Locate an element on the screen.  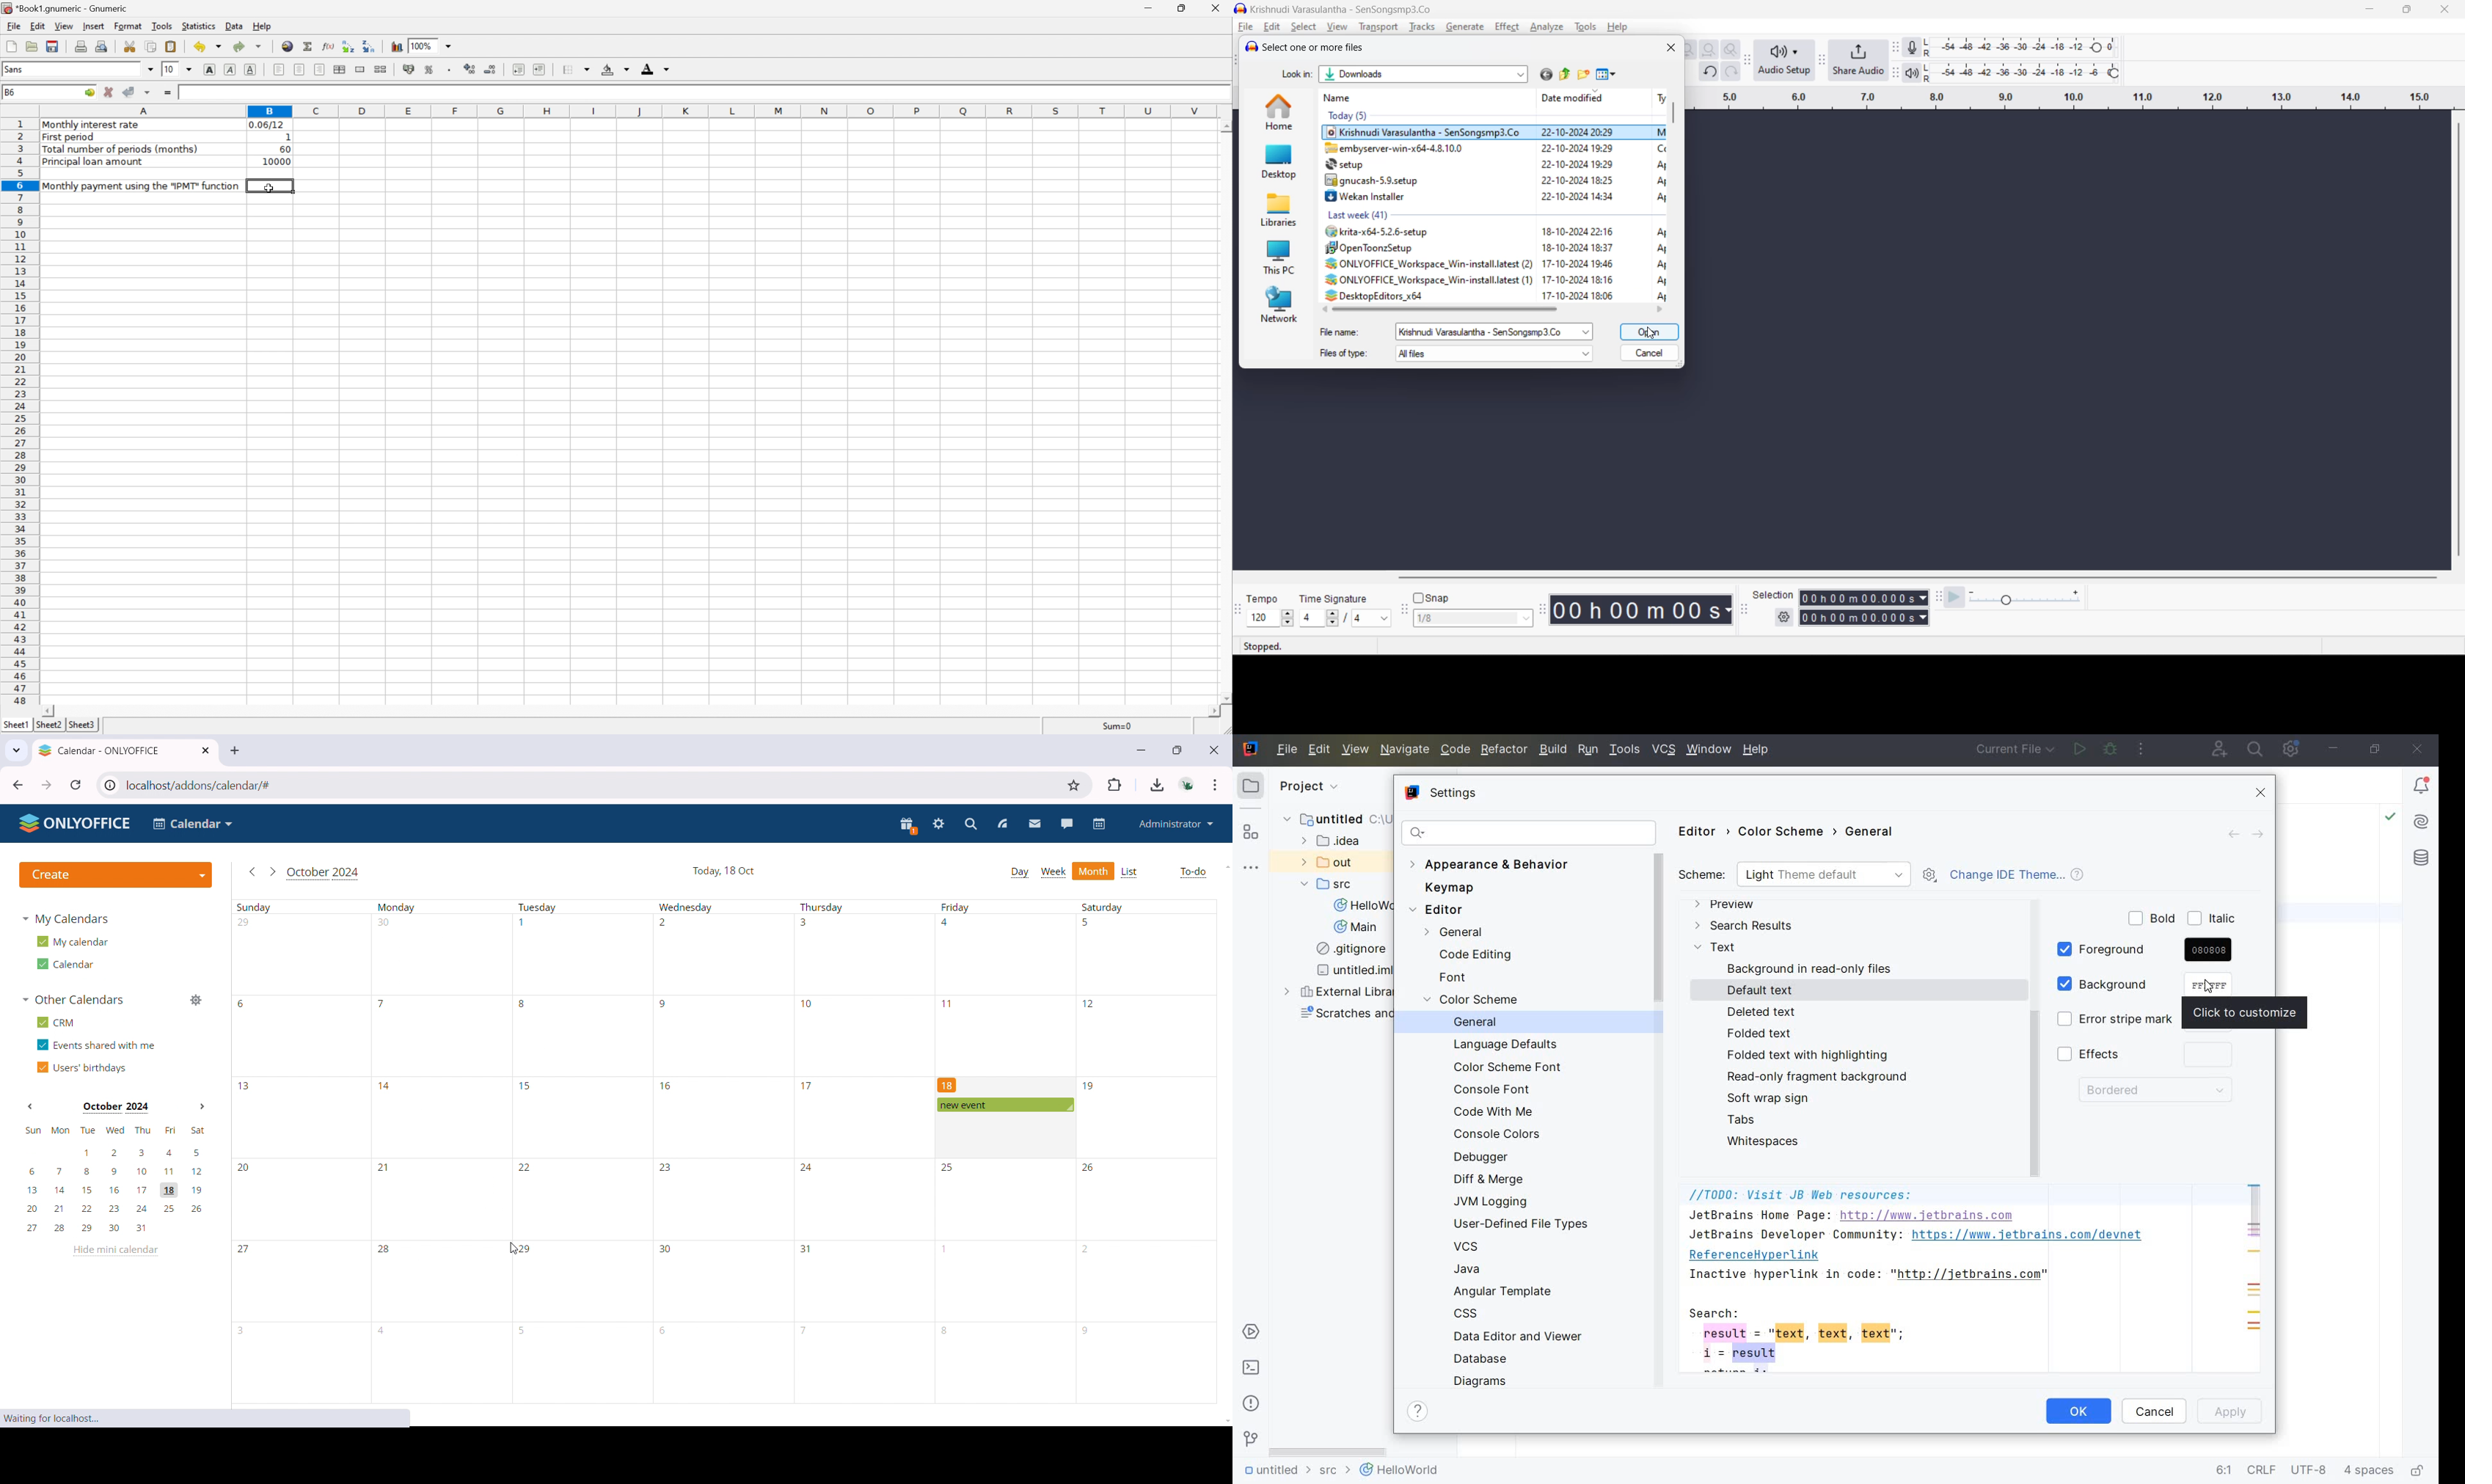
tempo is located at coordinates (1266, 600).